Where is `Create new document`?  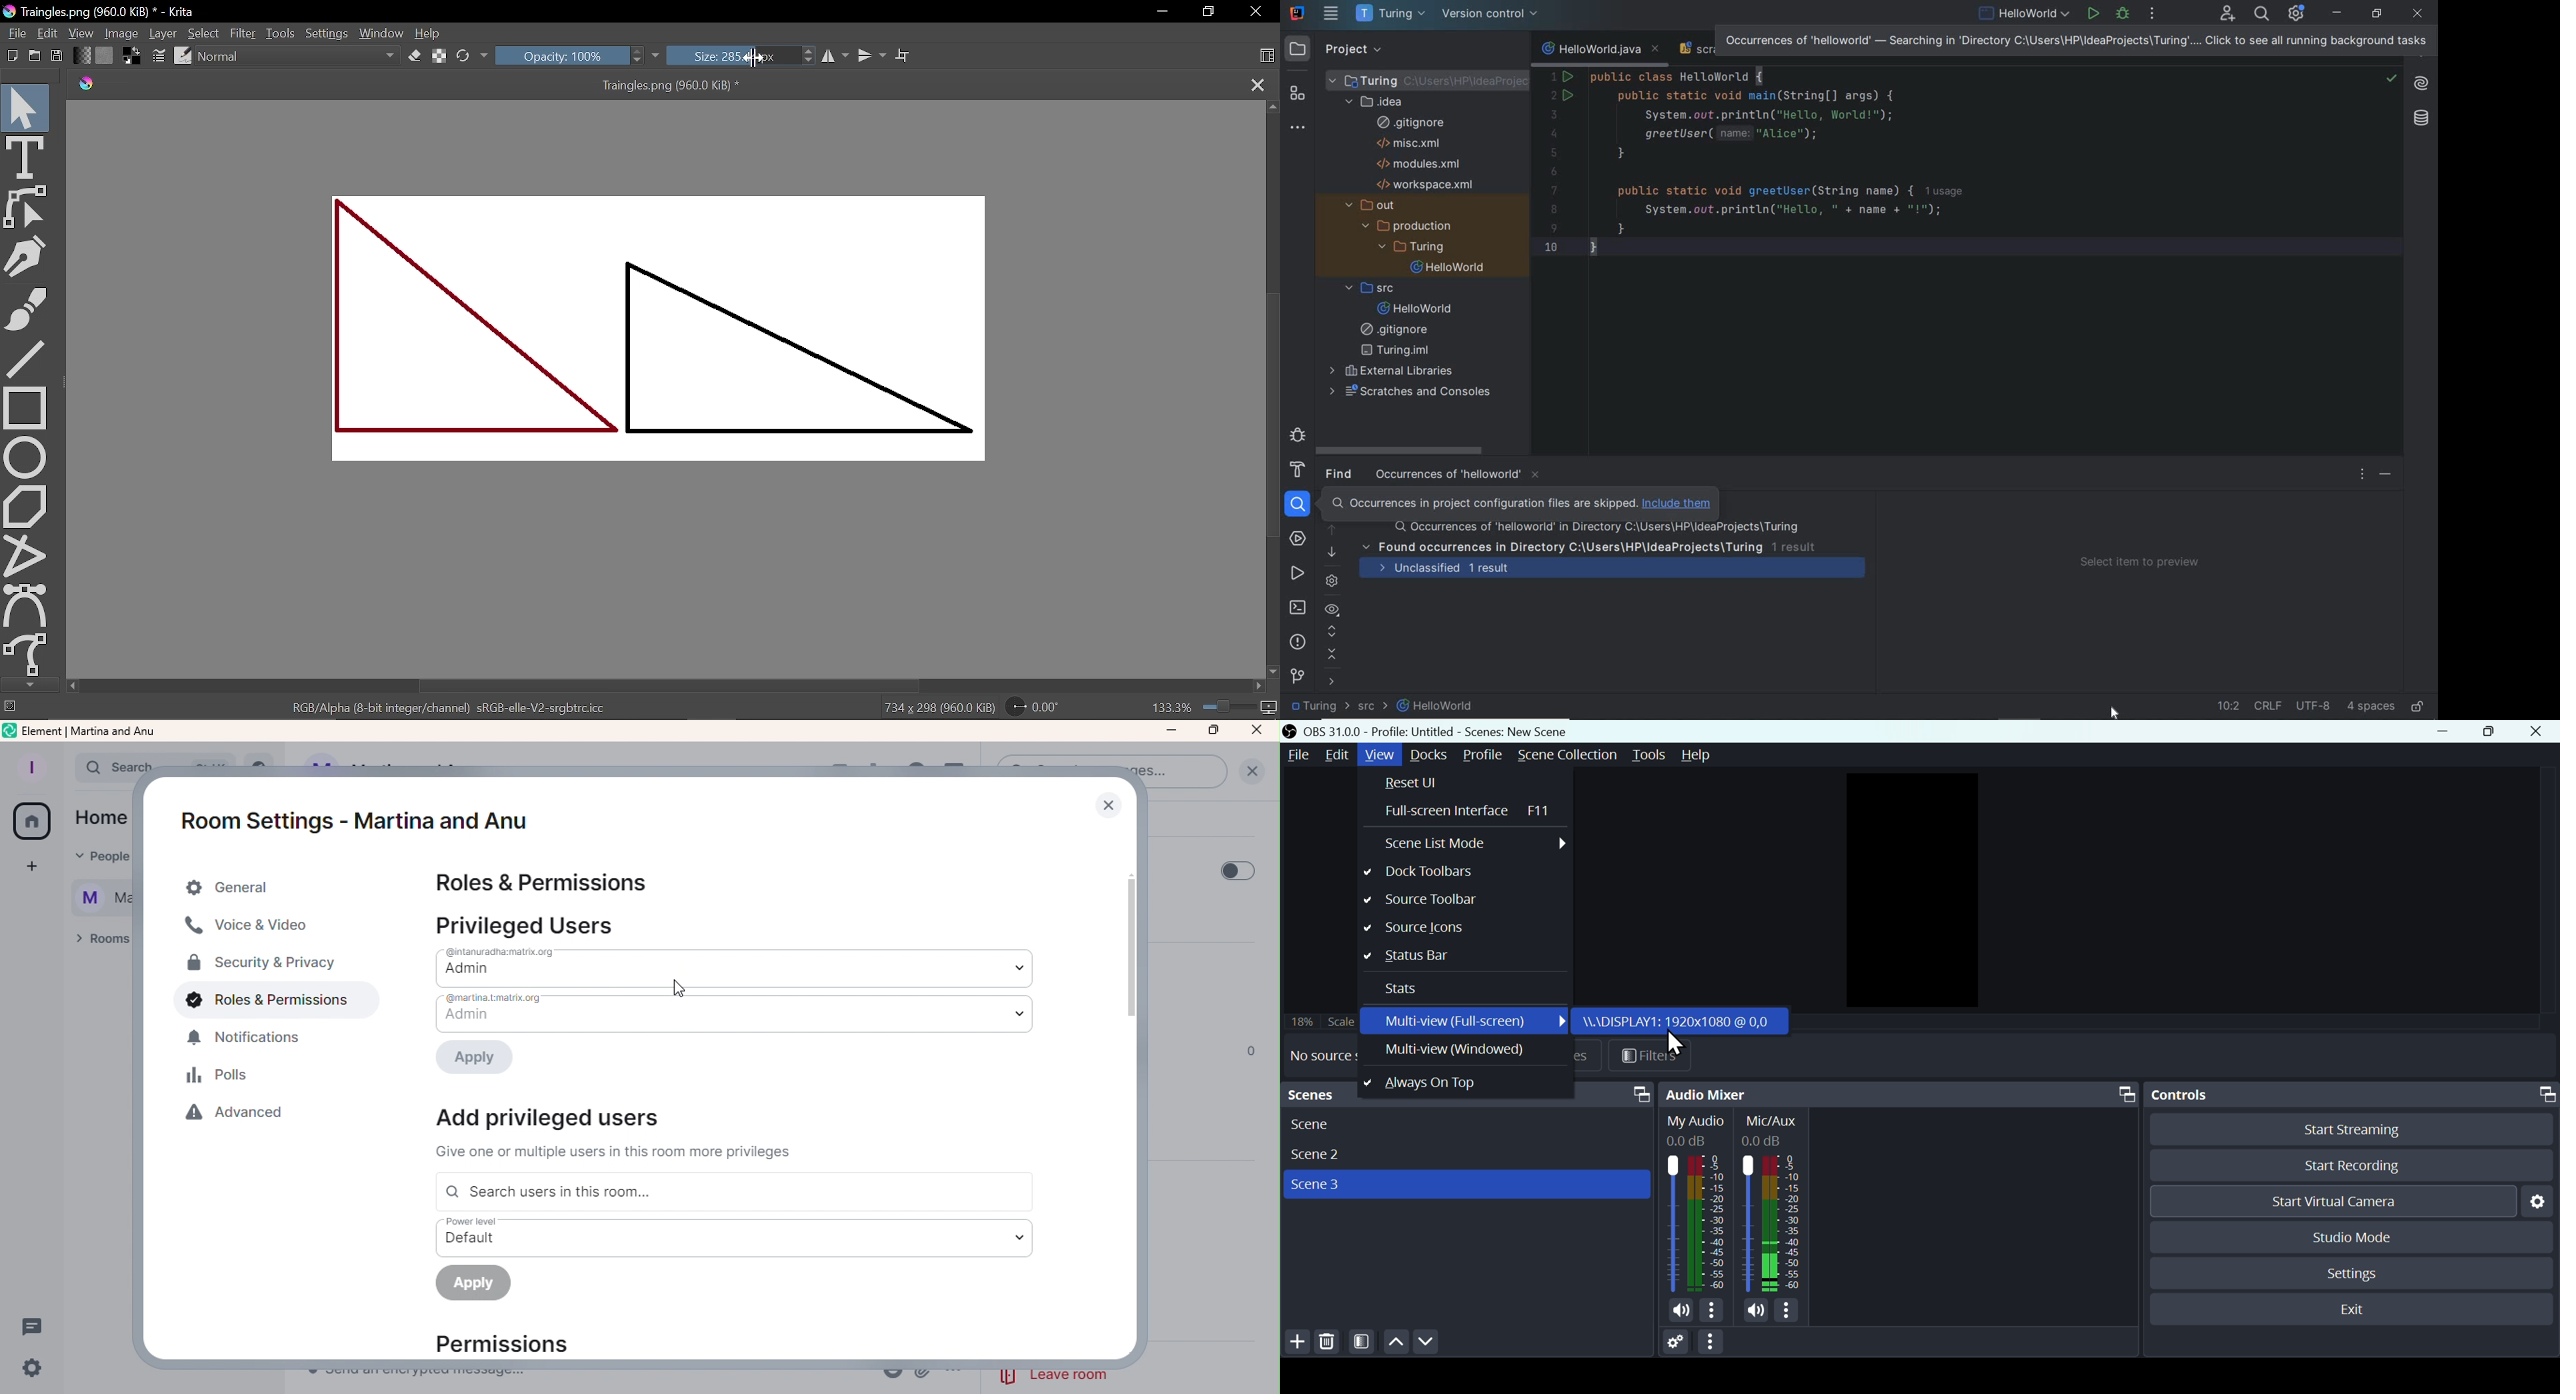
Create new document is located at coordinates (13, 55).